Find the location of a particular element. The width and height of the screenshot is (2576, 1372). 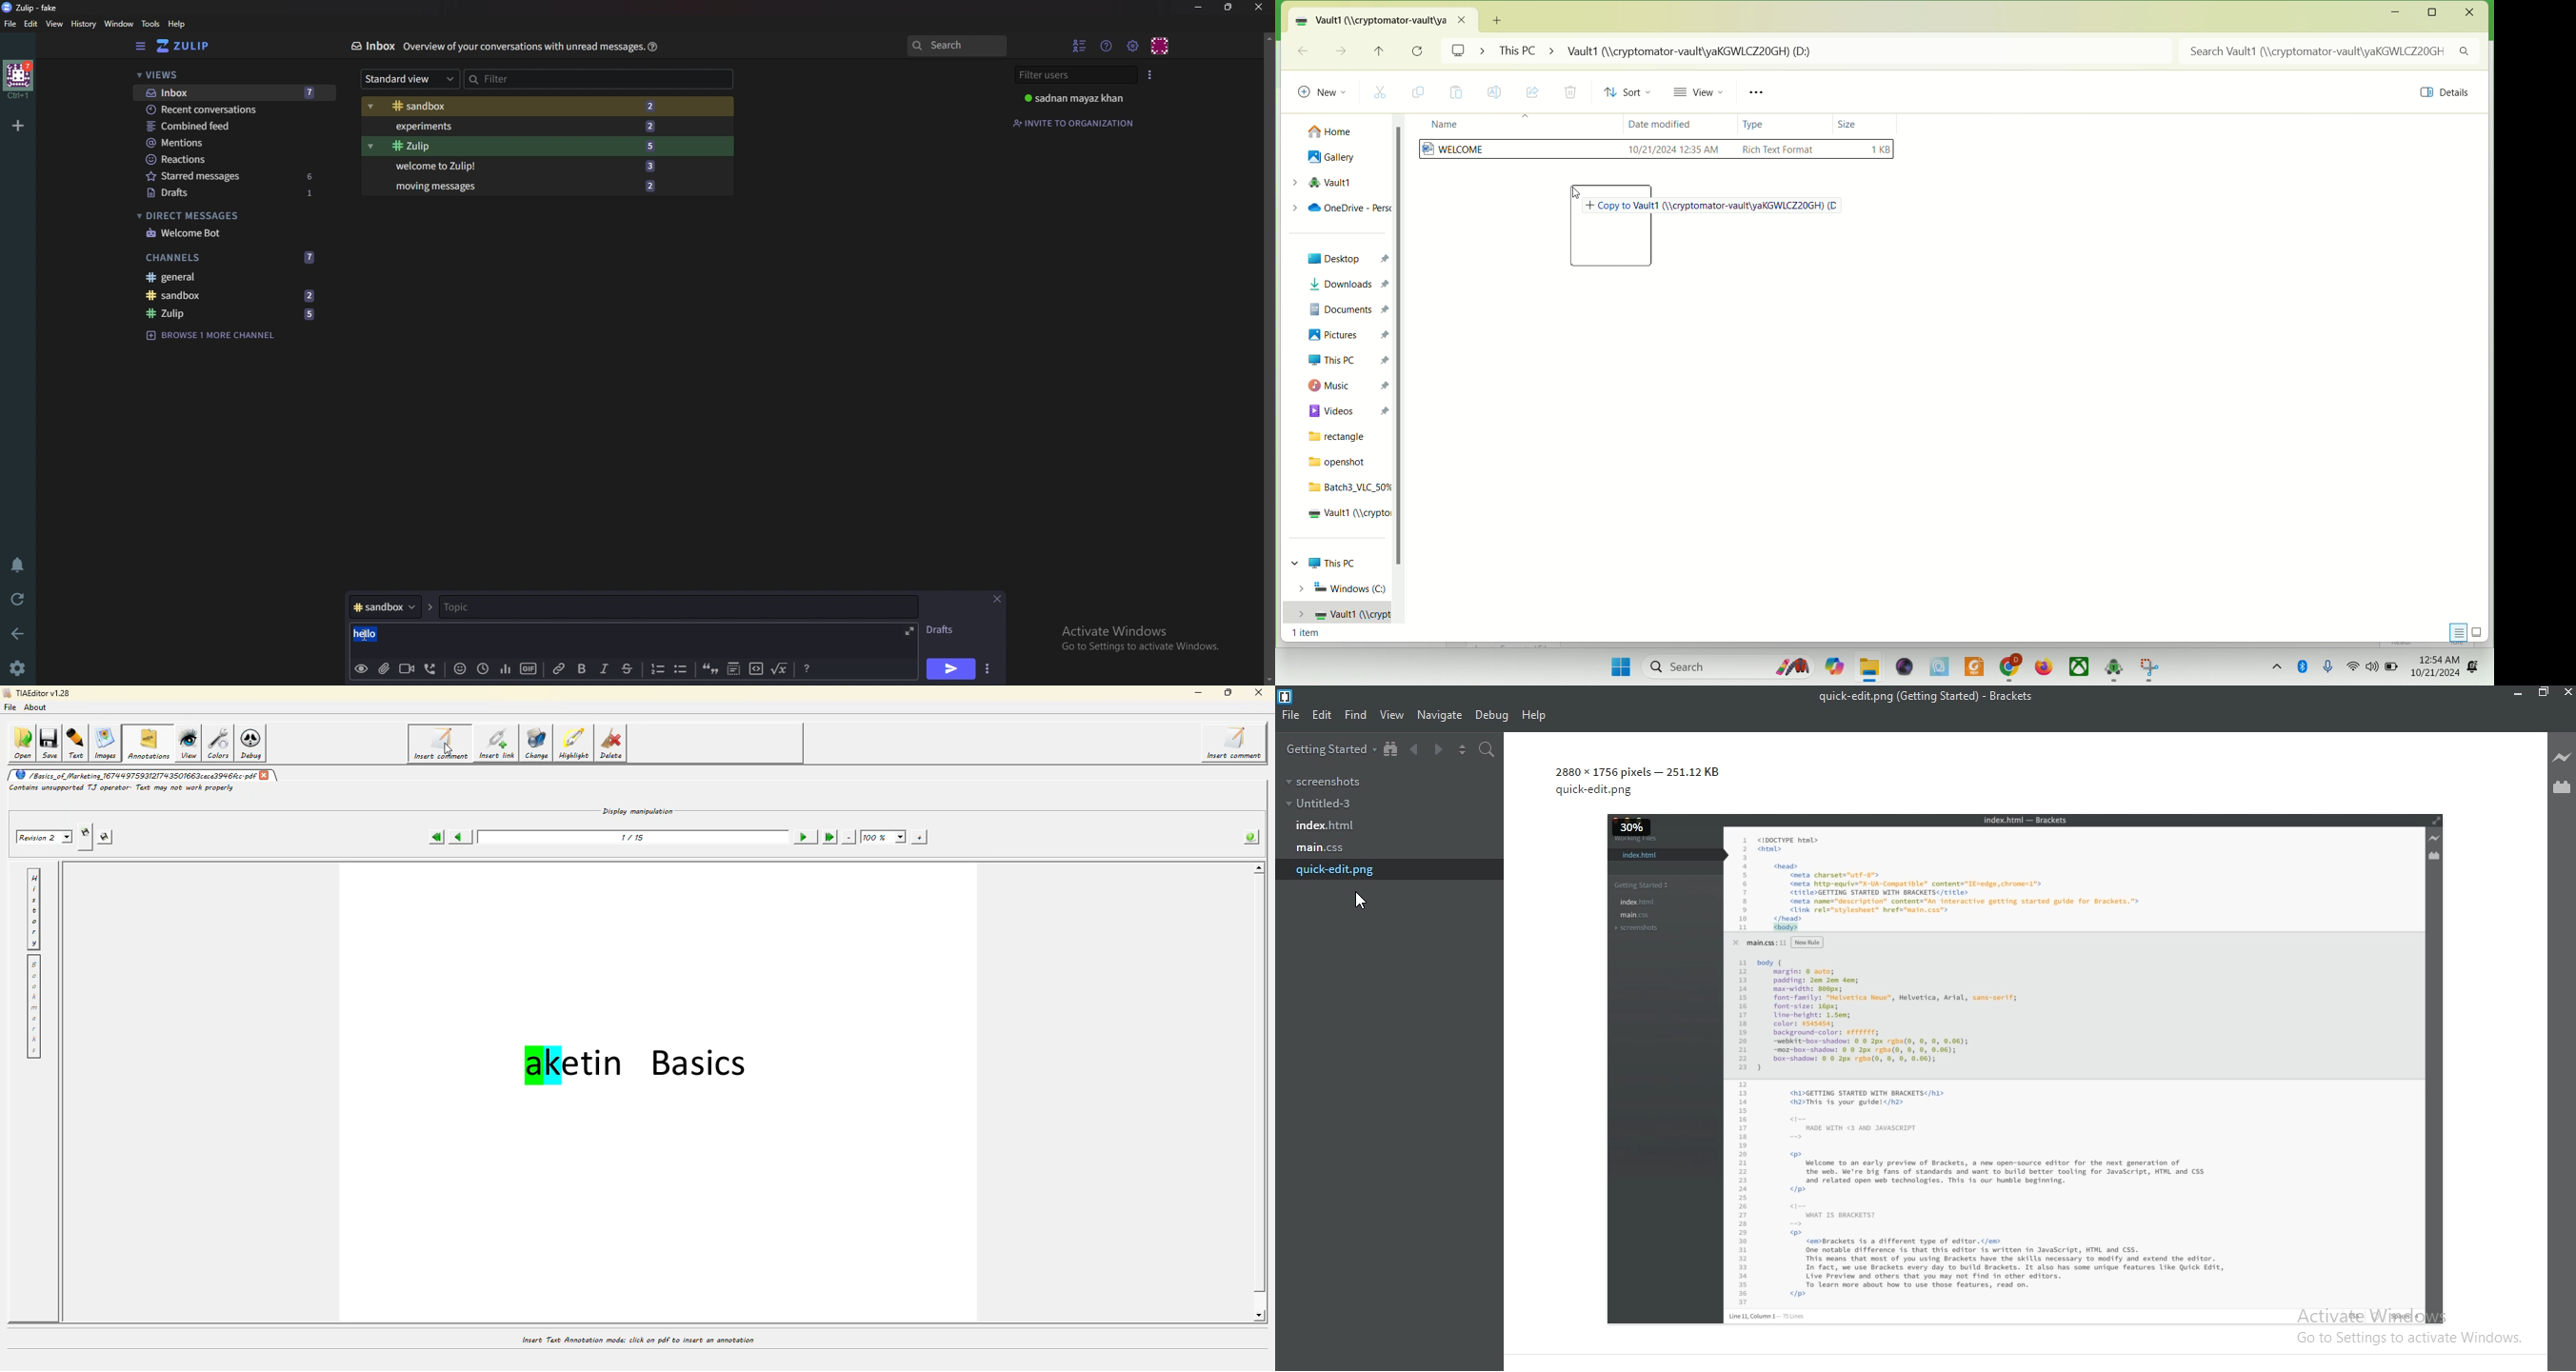

search is located at coordinates (955, 45).